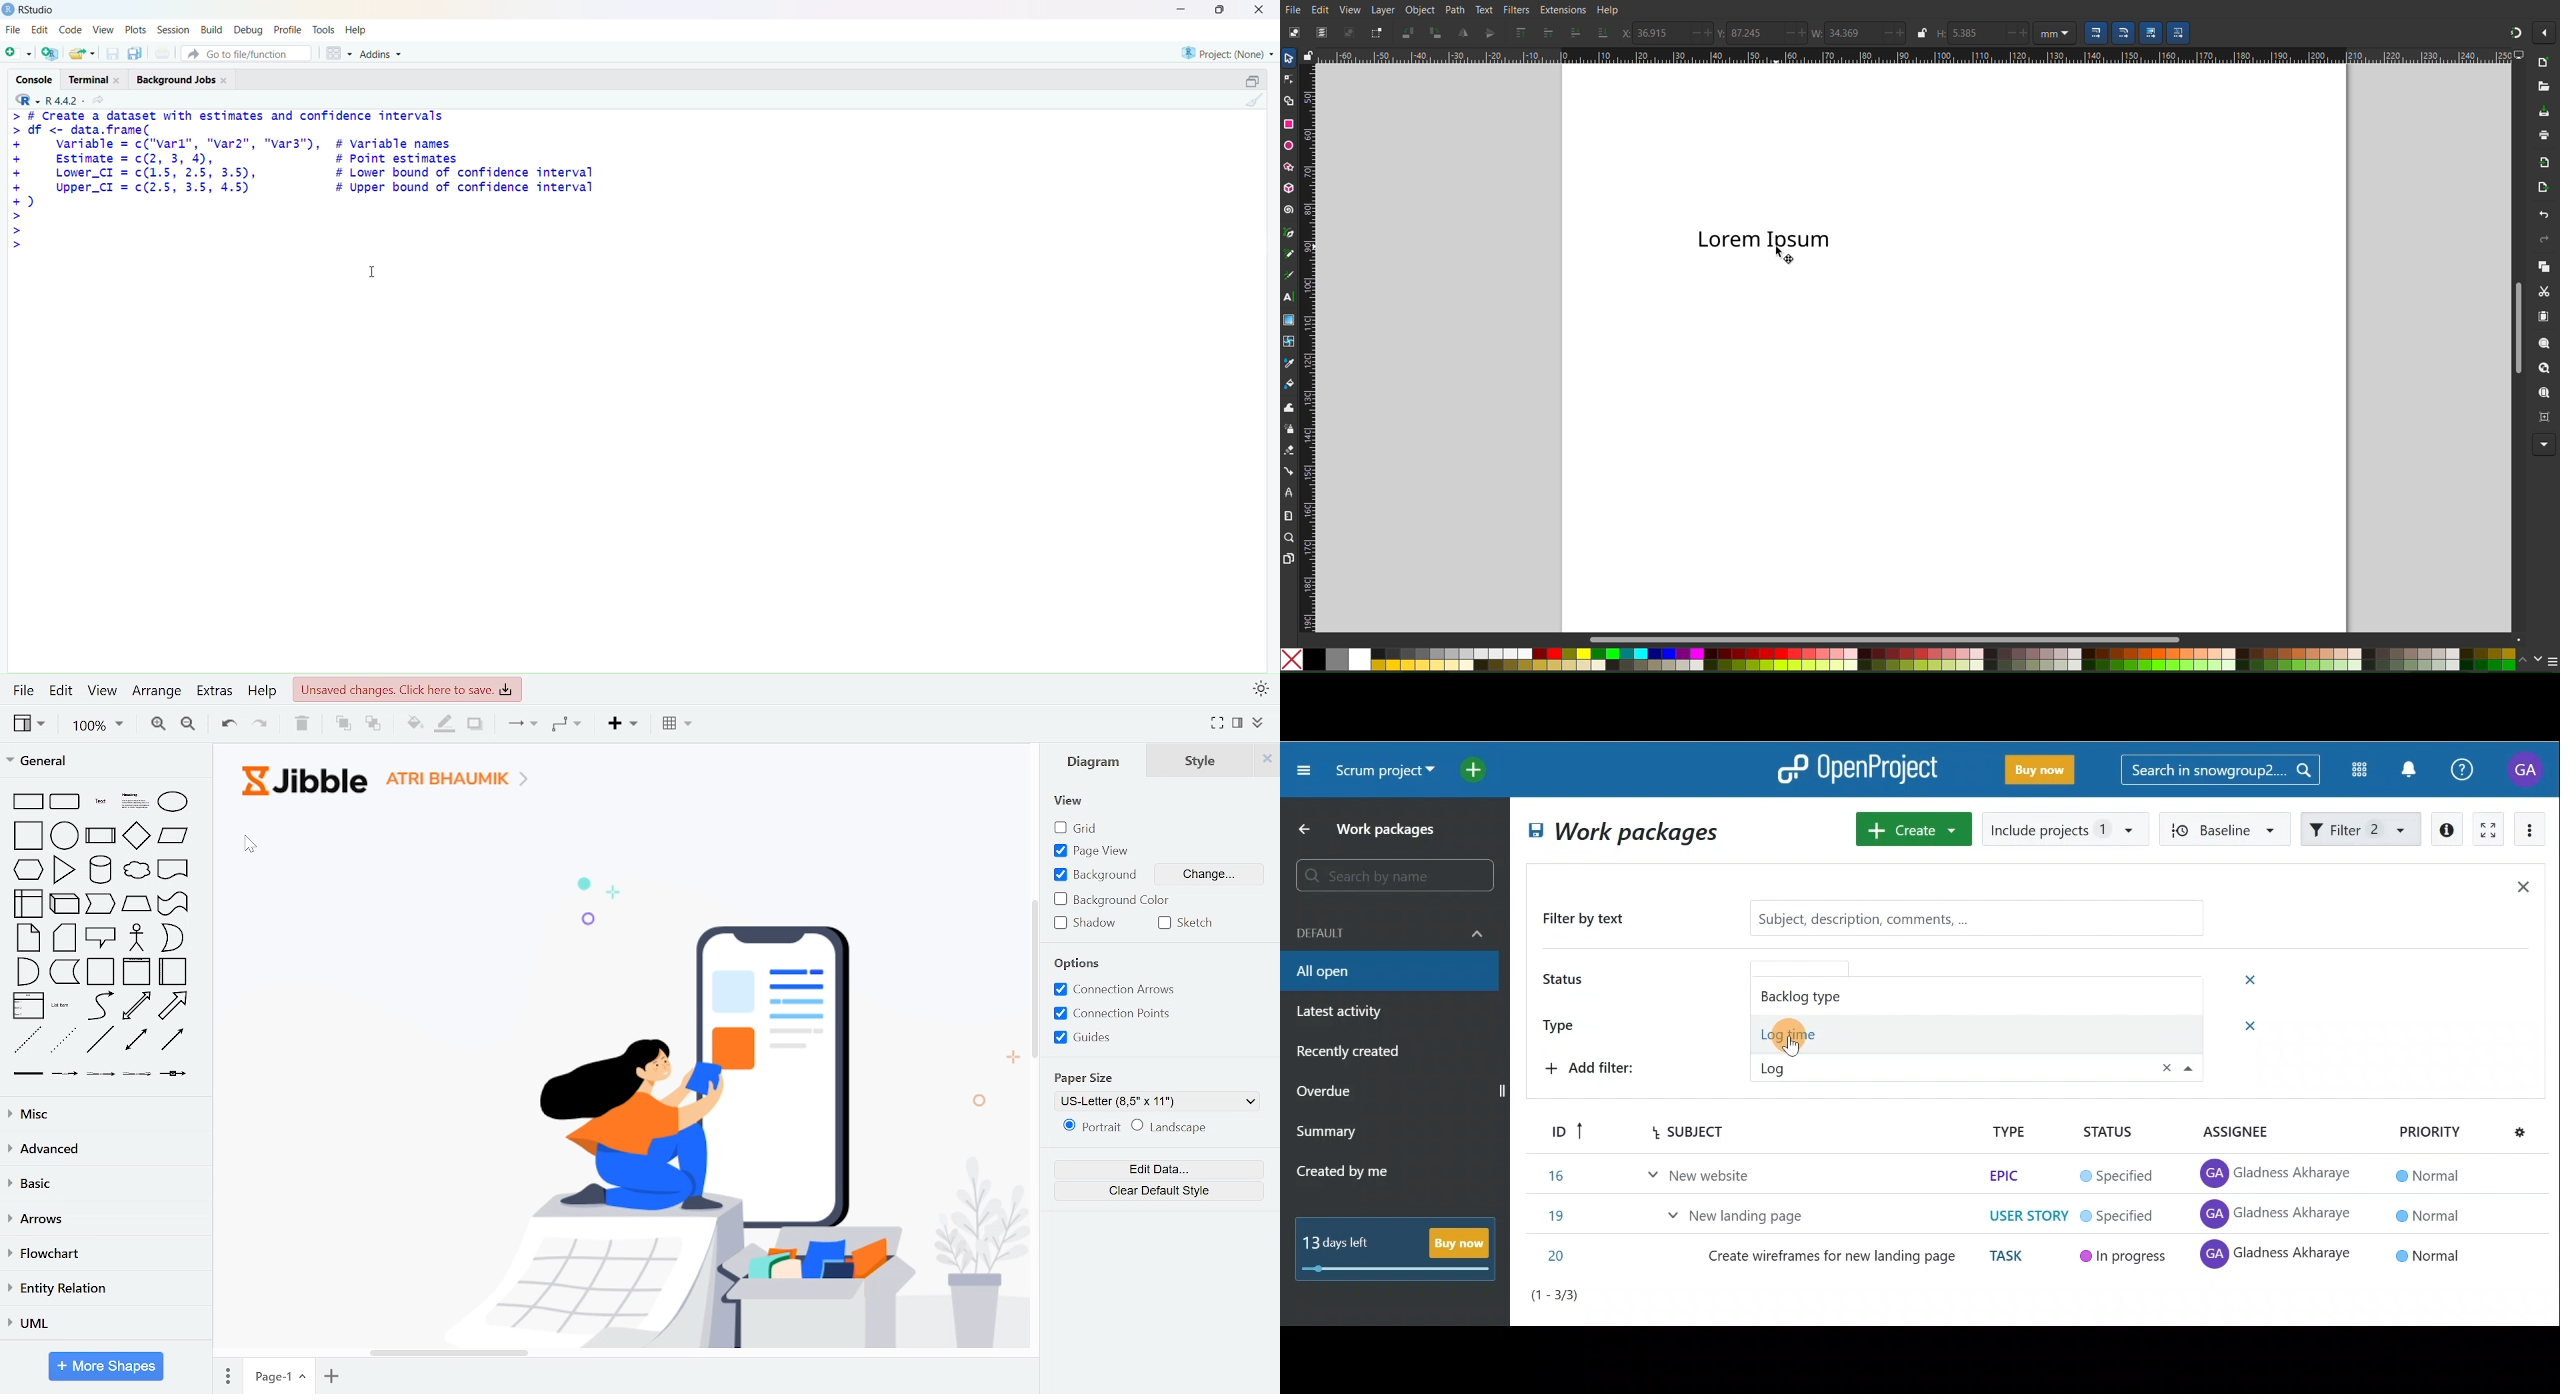  Describe the element at coordinates (135, 936) in the screenshot. I see `general shapes` at that location.